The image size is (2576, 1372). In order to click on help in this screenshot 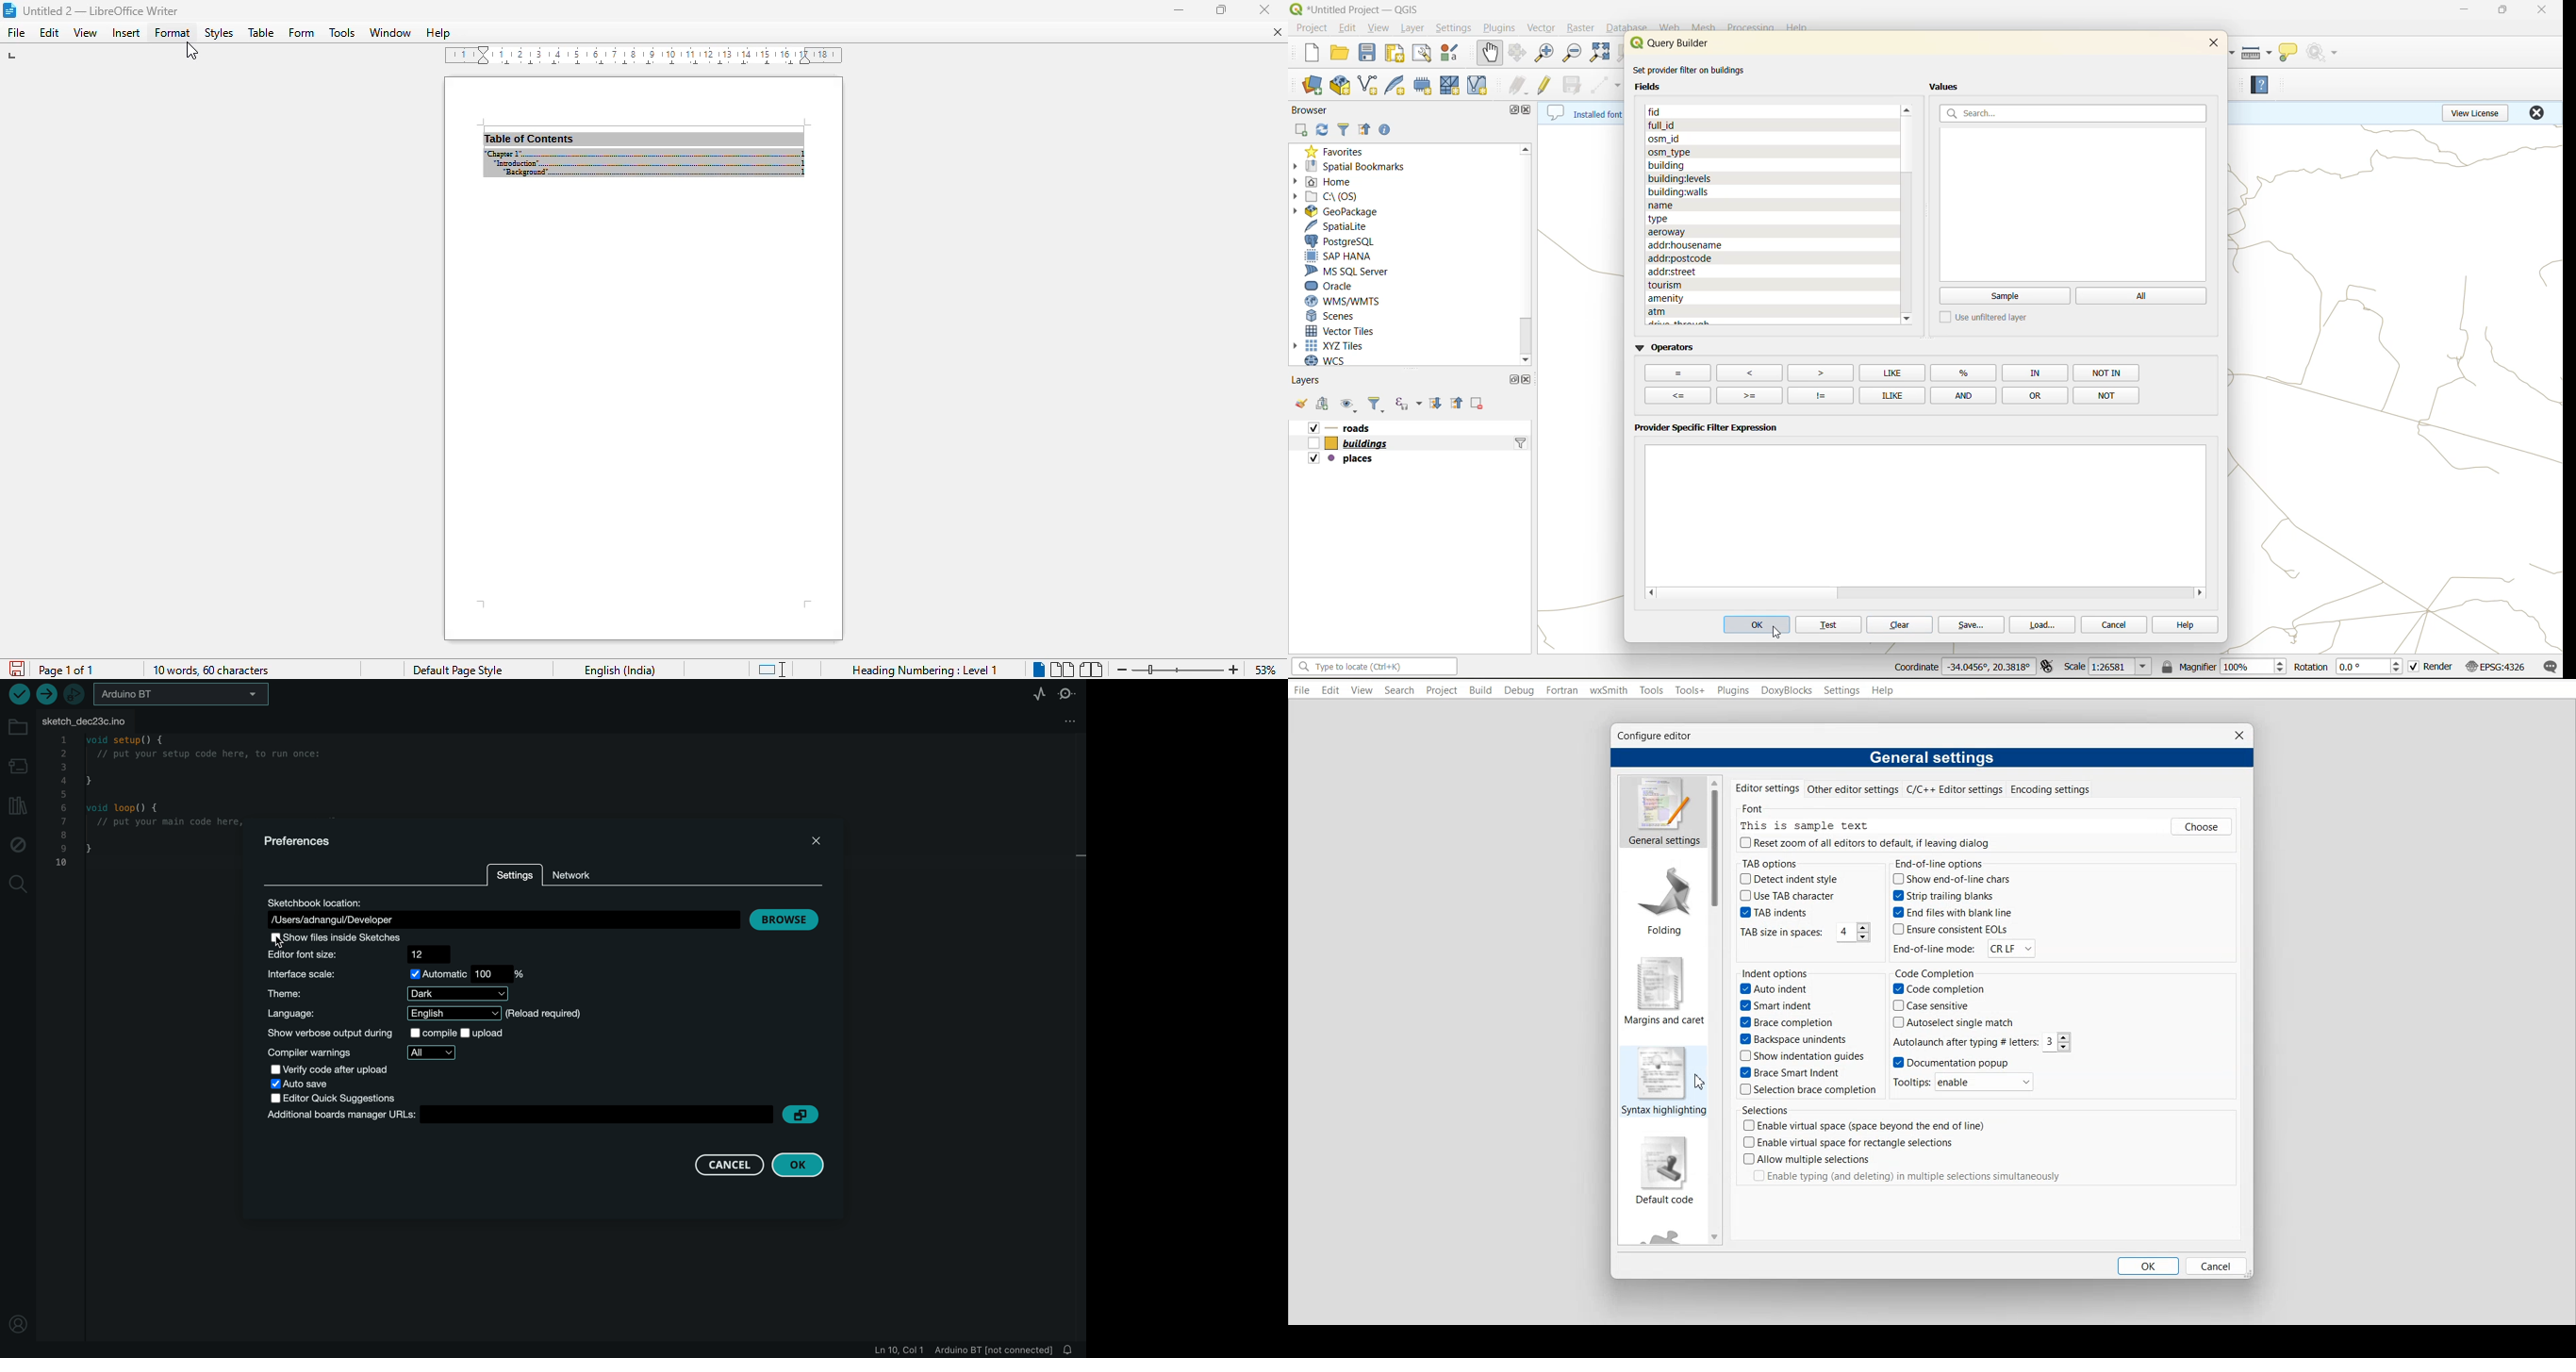, I will do `click(438, 32)`.